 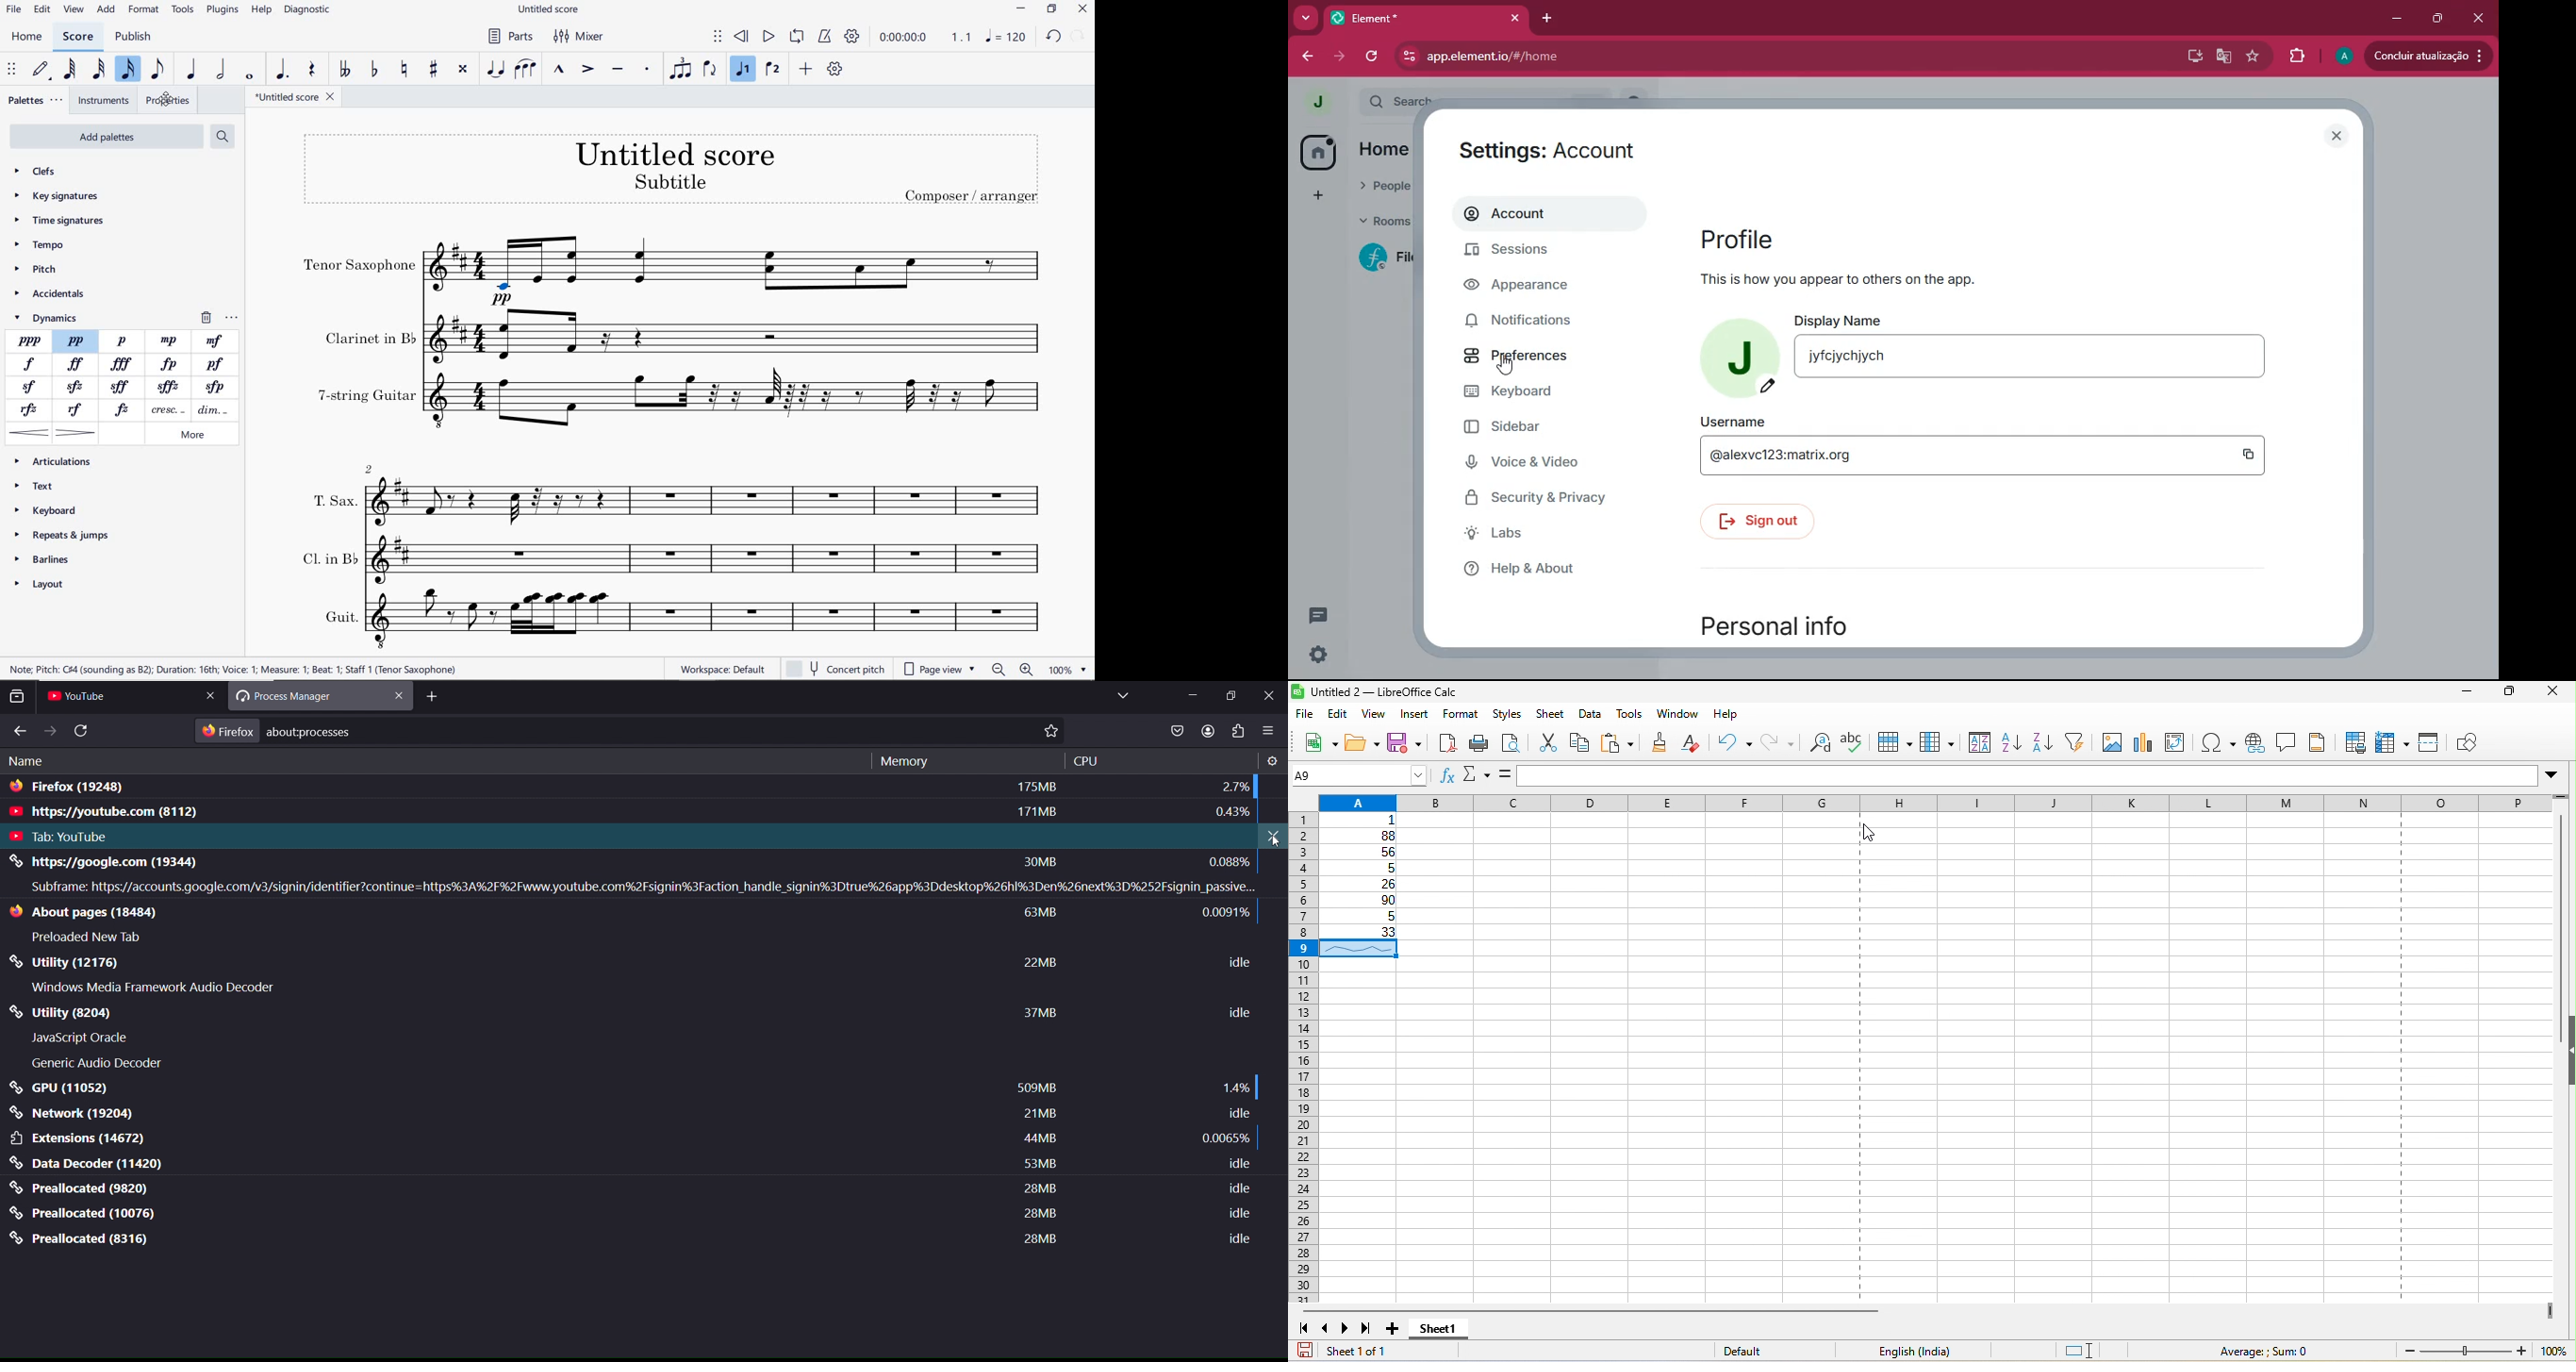 I want to click on FLIP DIRECTION, so click(x=713, y=69).